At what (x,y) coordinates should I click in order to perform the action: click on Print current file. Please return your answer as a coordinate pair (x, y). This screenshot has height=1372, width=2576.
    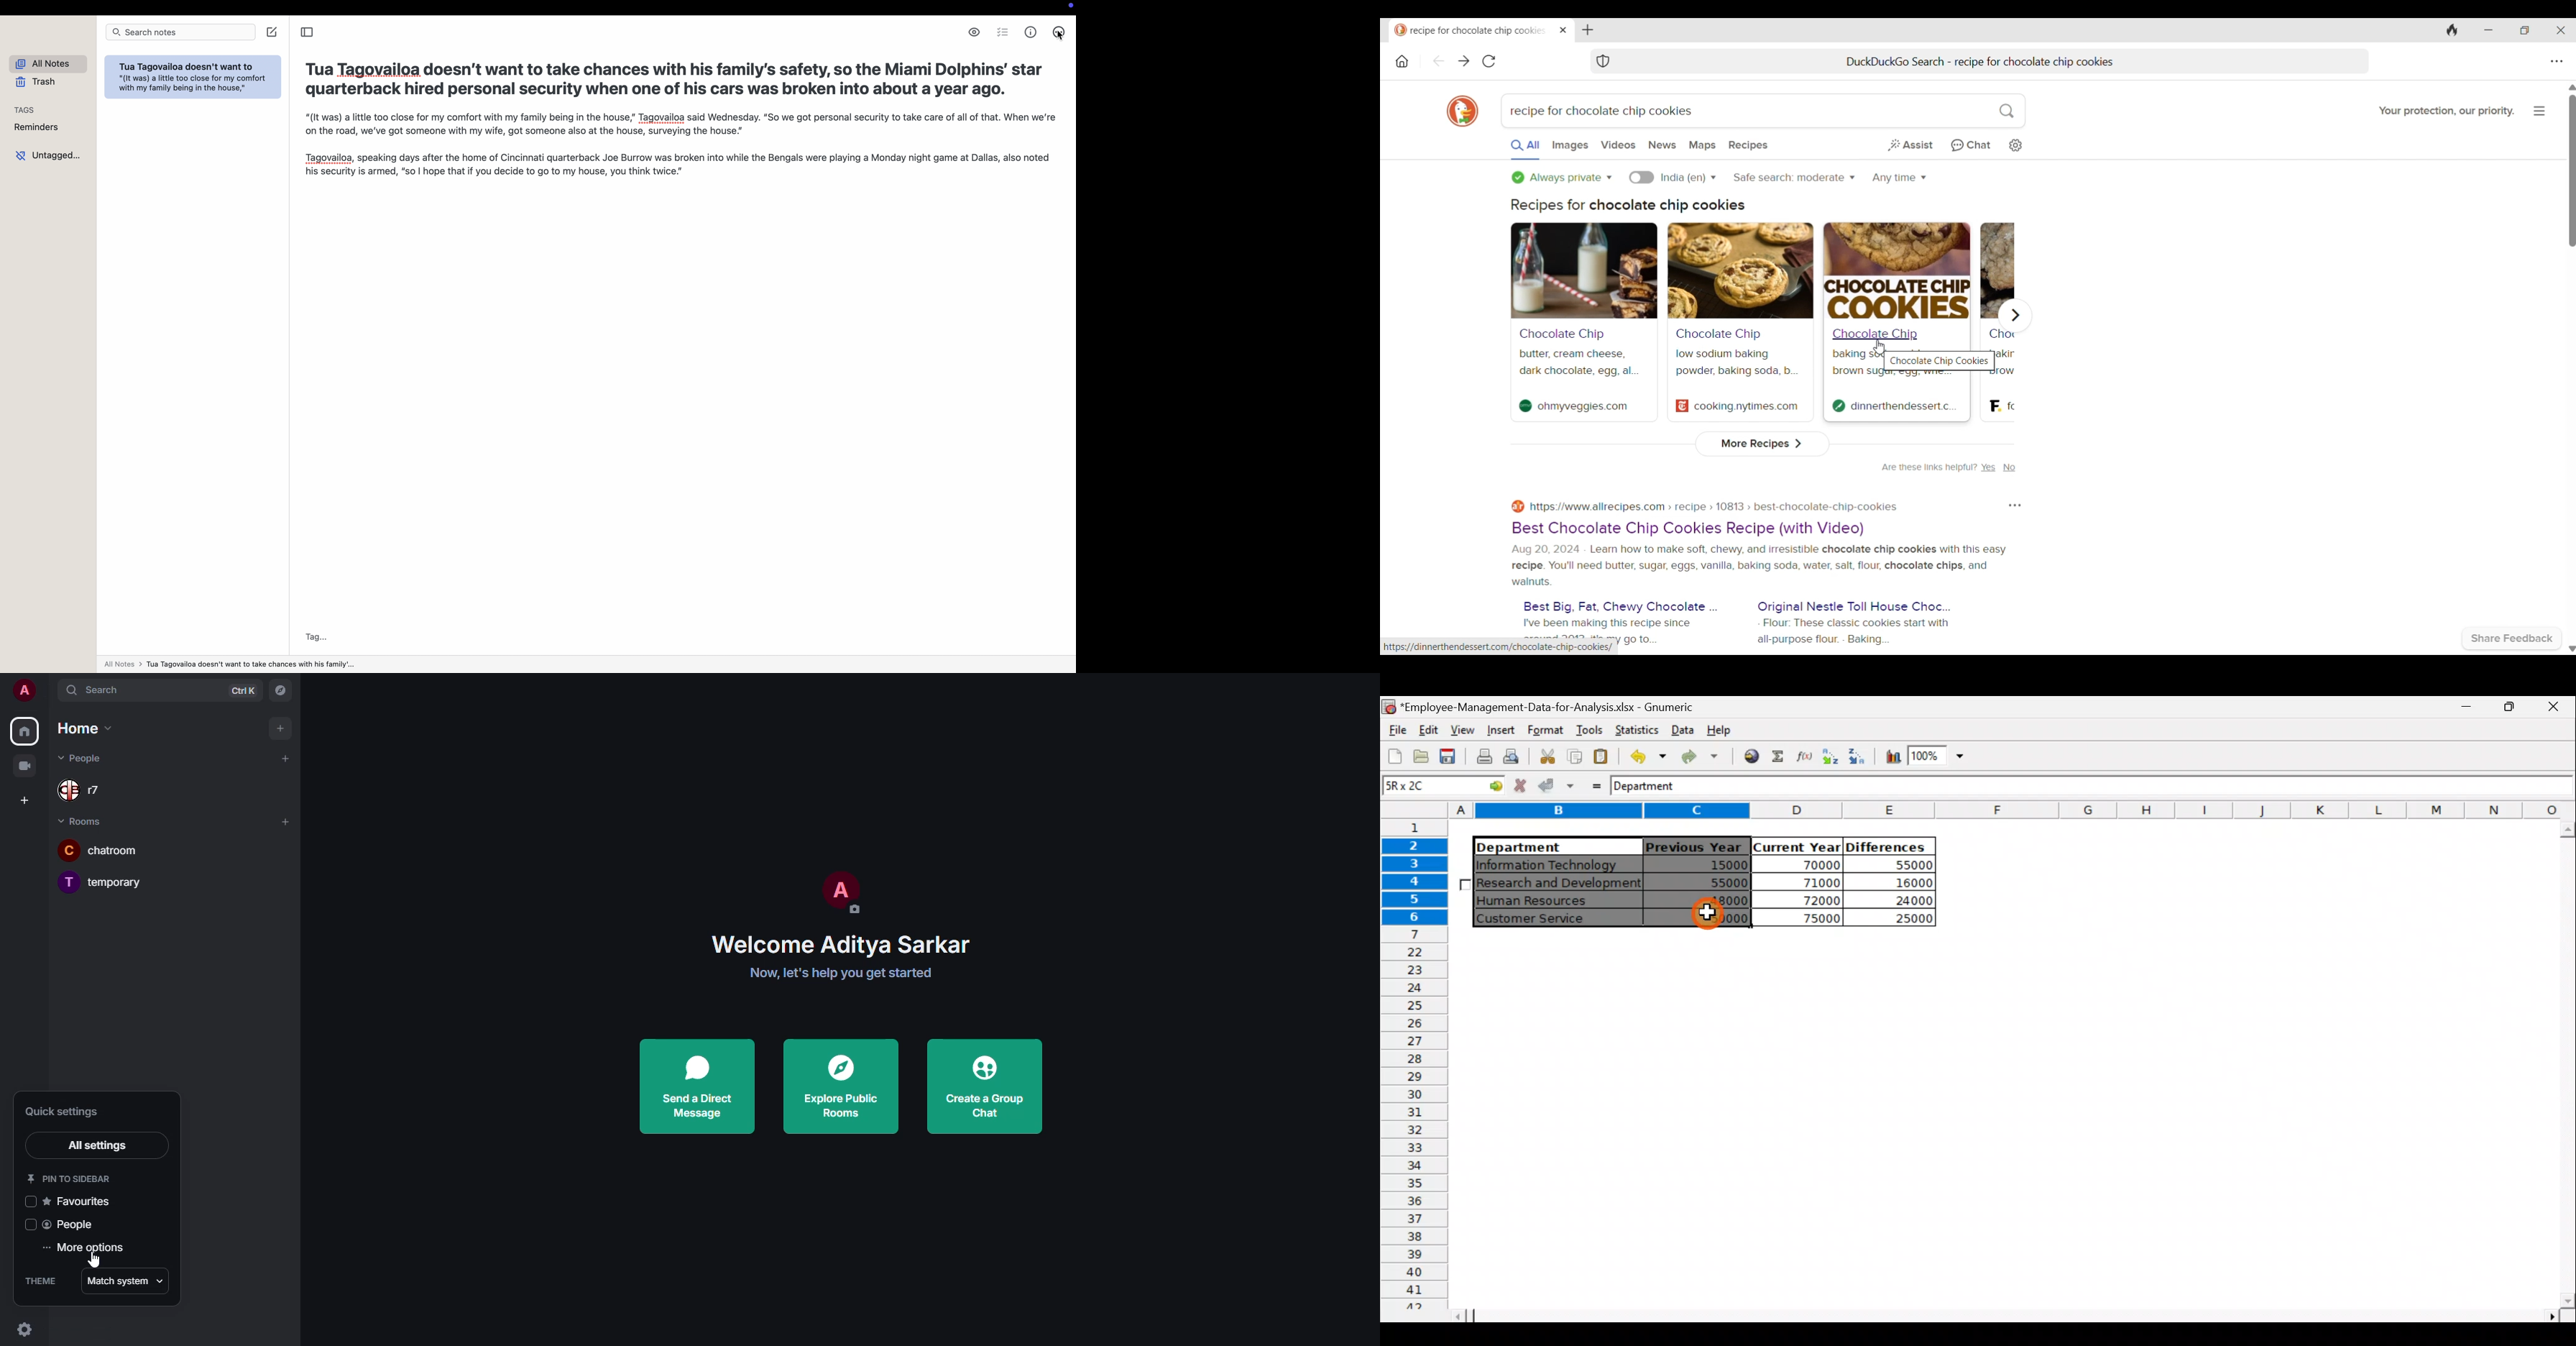
    Looking at the image, I should click on (1482, 758).